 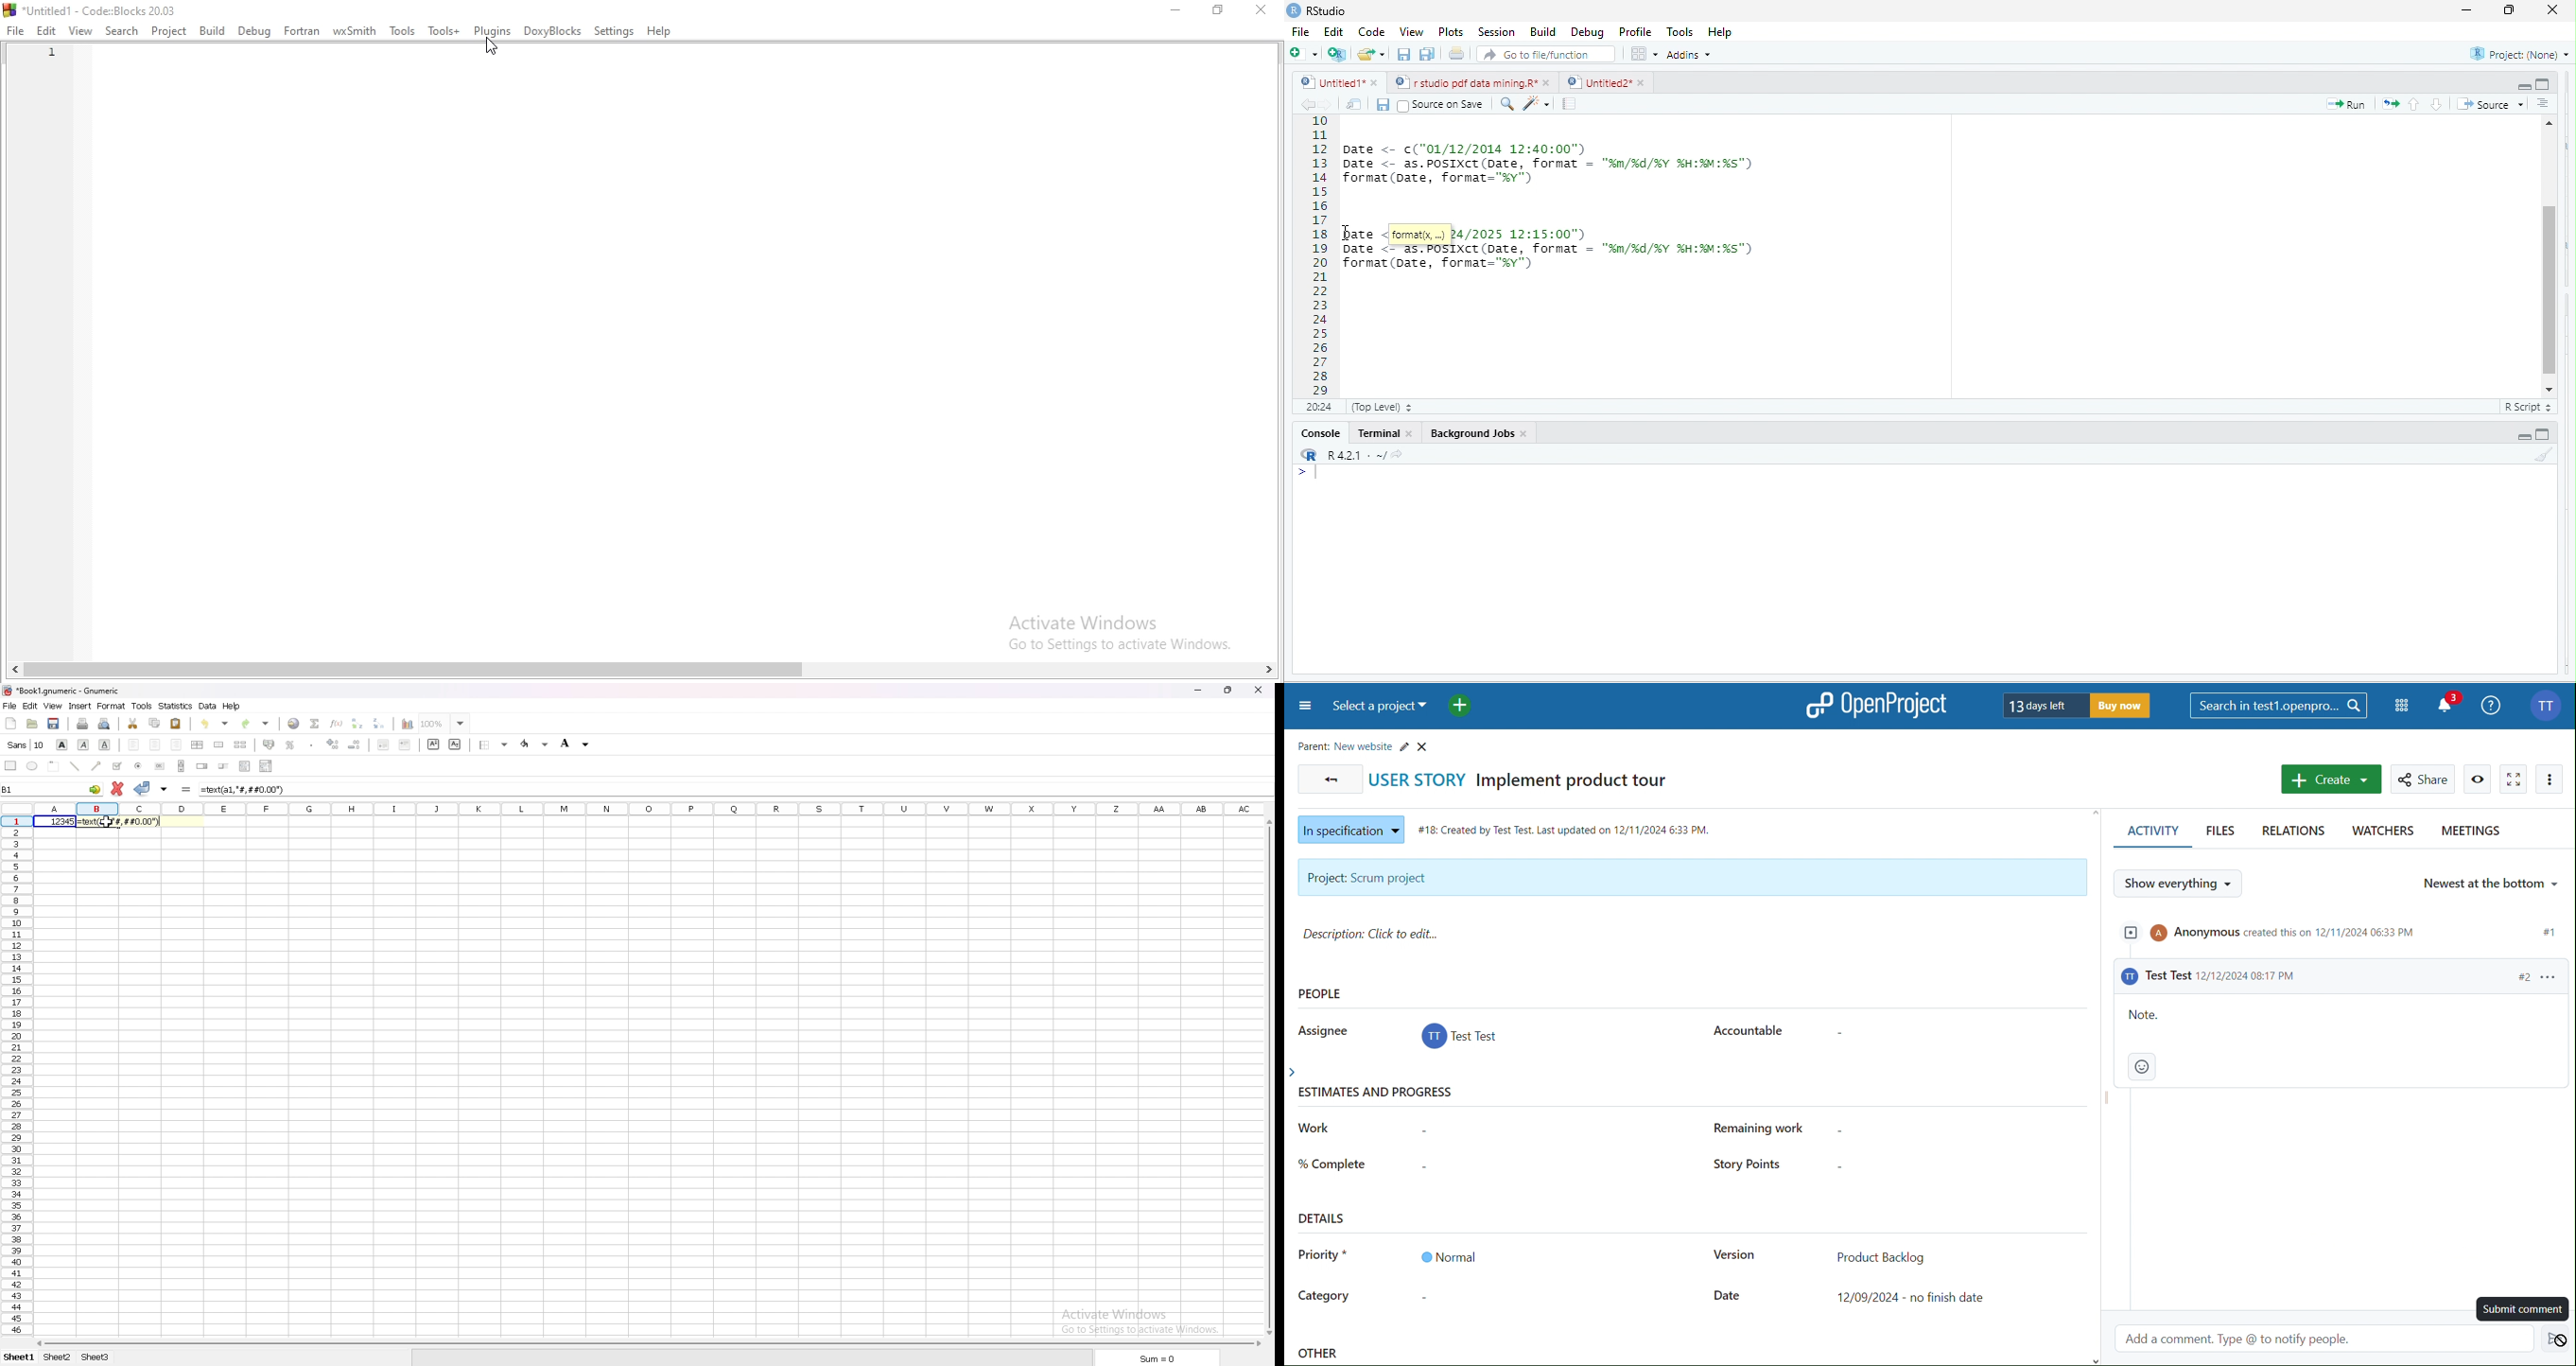 What do you see at coordinates (1733, 1257) in the screenshot?
I see `Version` at bounding box center [1733, 1257].